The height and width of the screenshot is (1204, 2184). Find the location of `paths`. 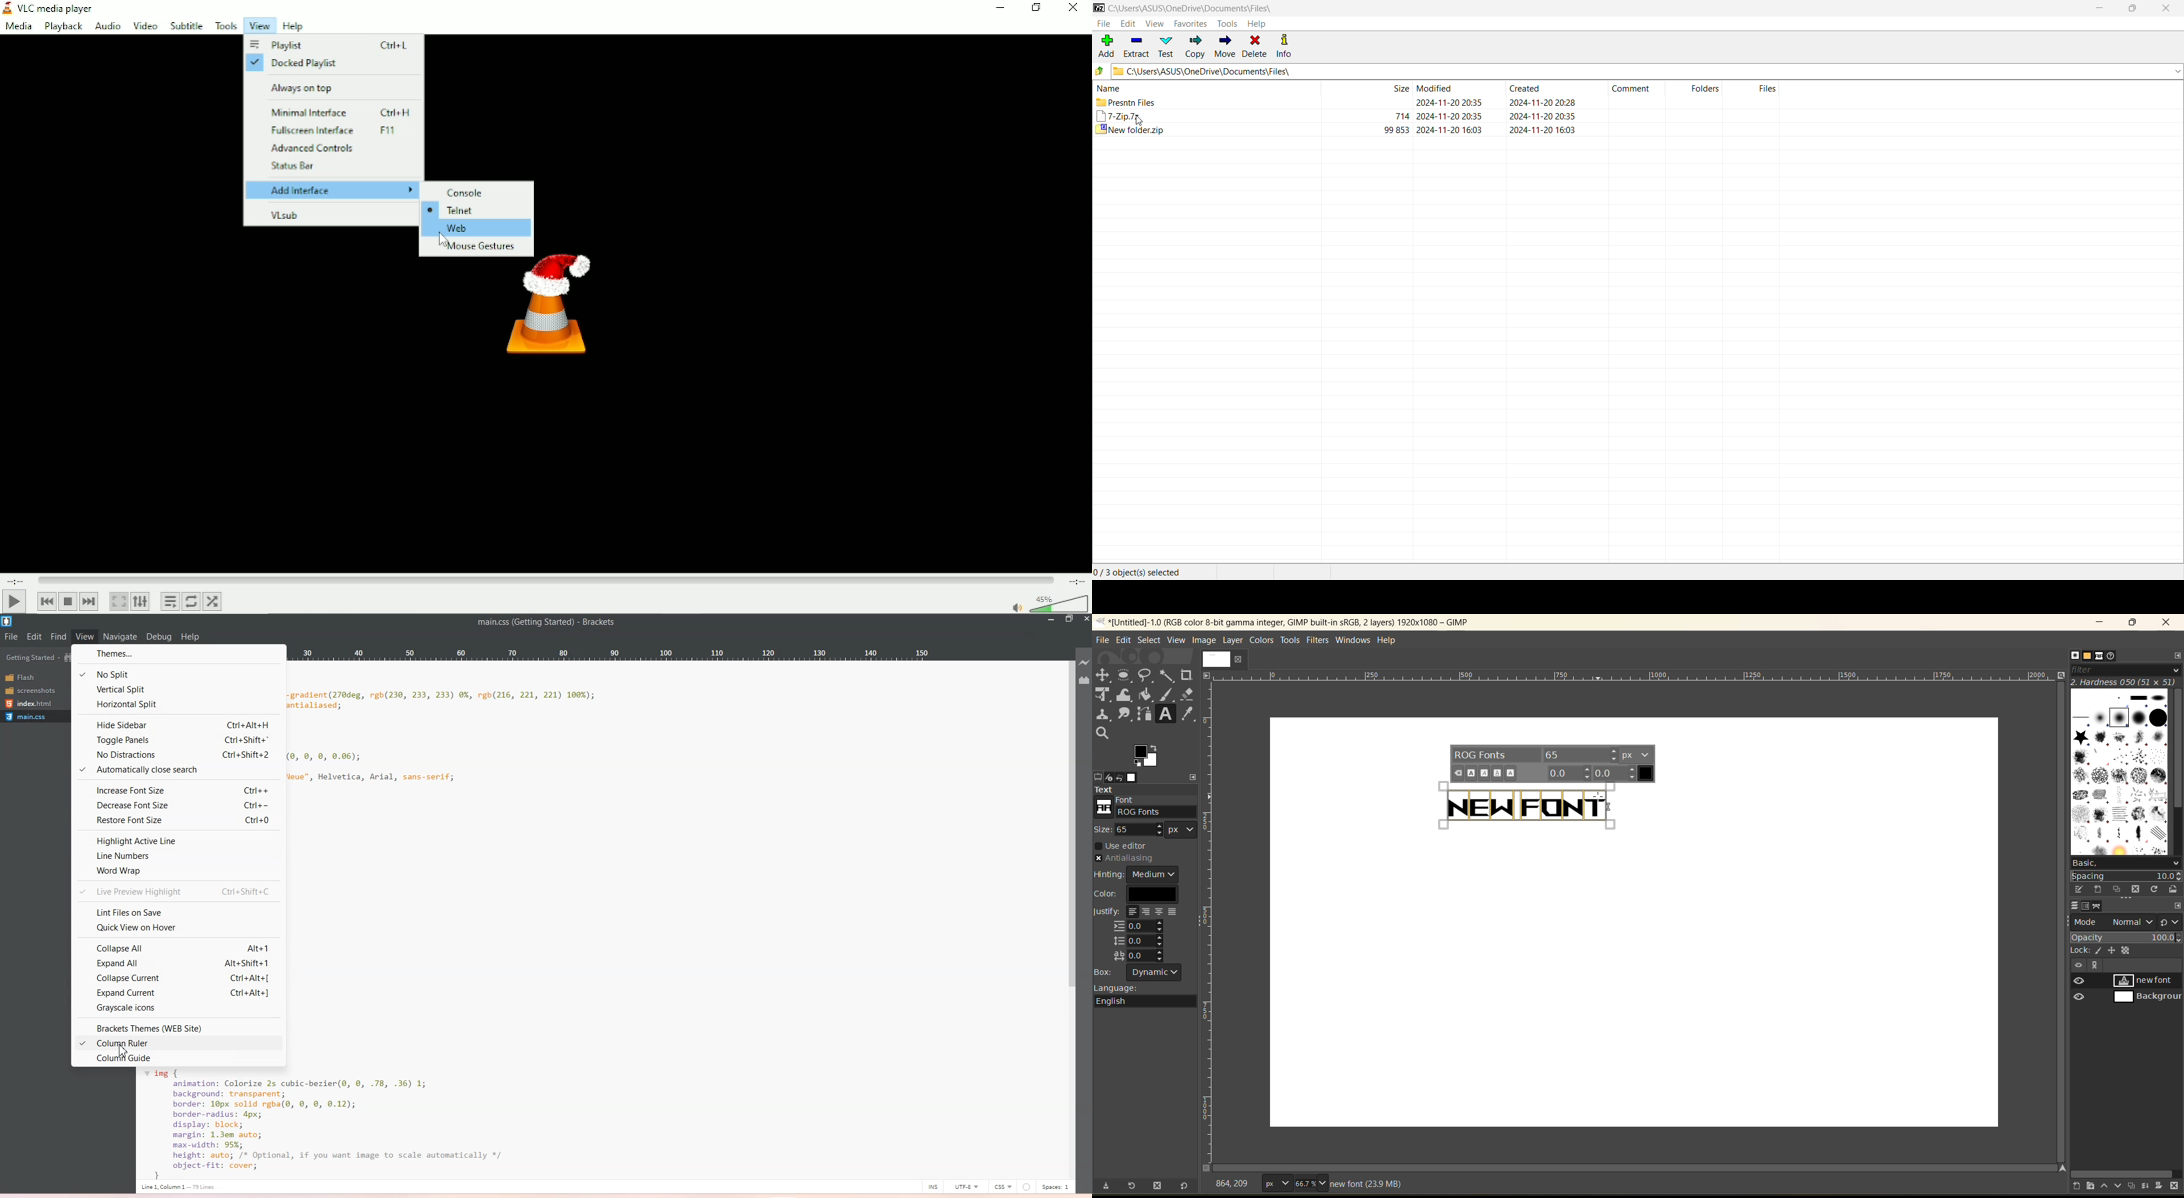

paths is located at coordinates (2097, 906).